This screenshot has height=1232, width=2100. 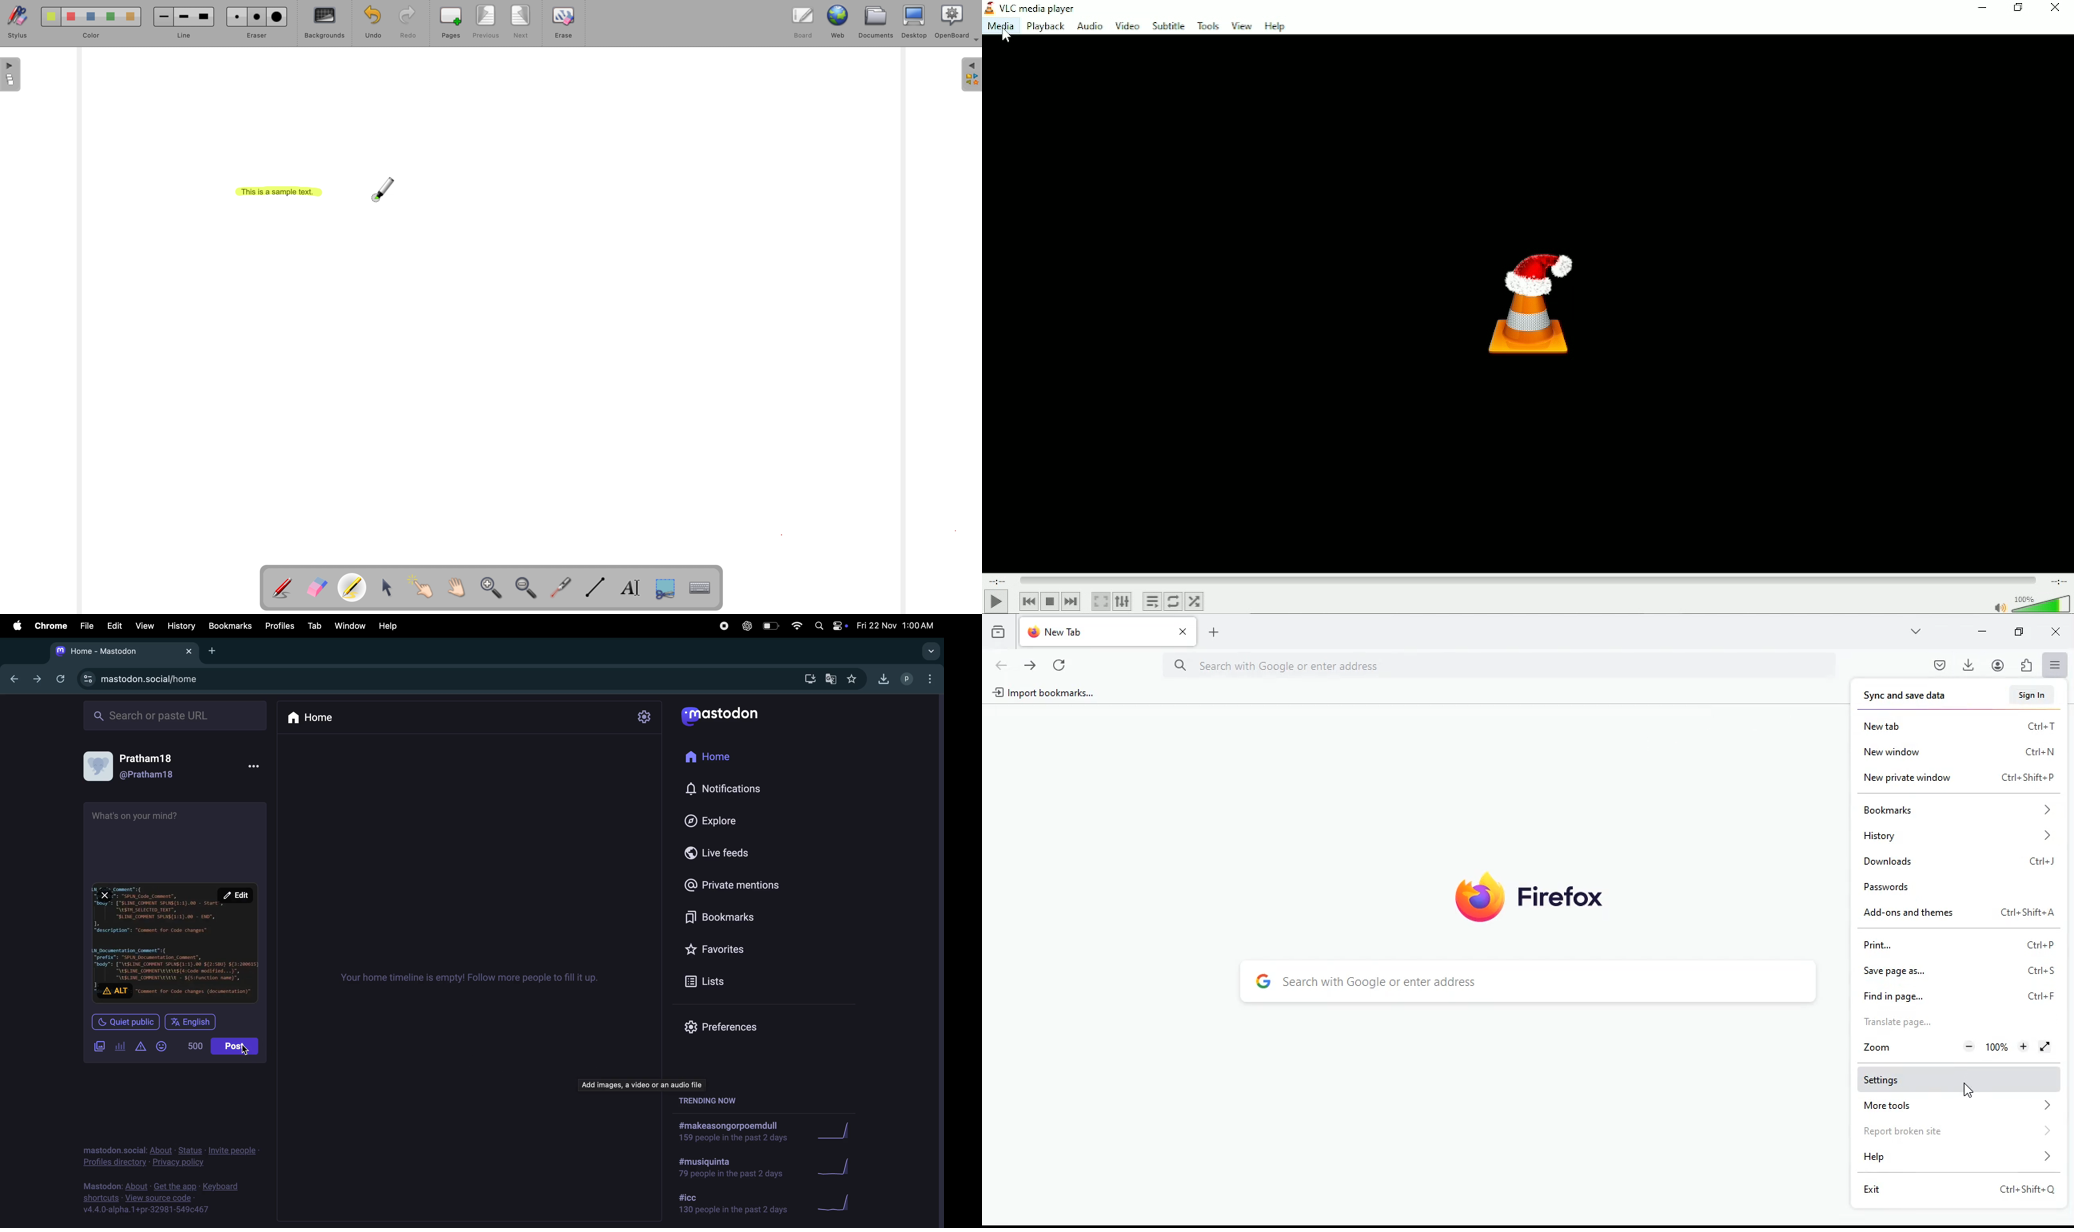 I want to click on minimize, so click(x=2023, y=631).